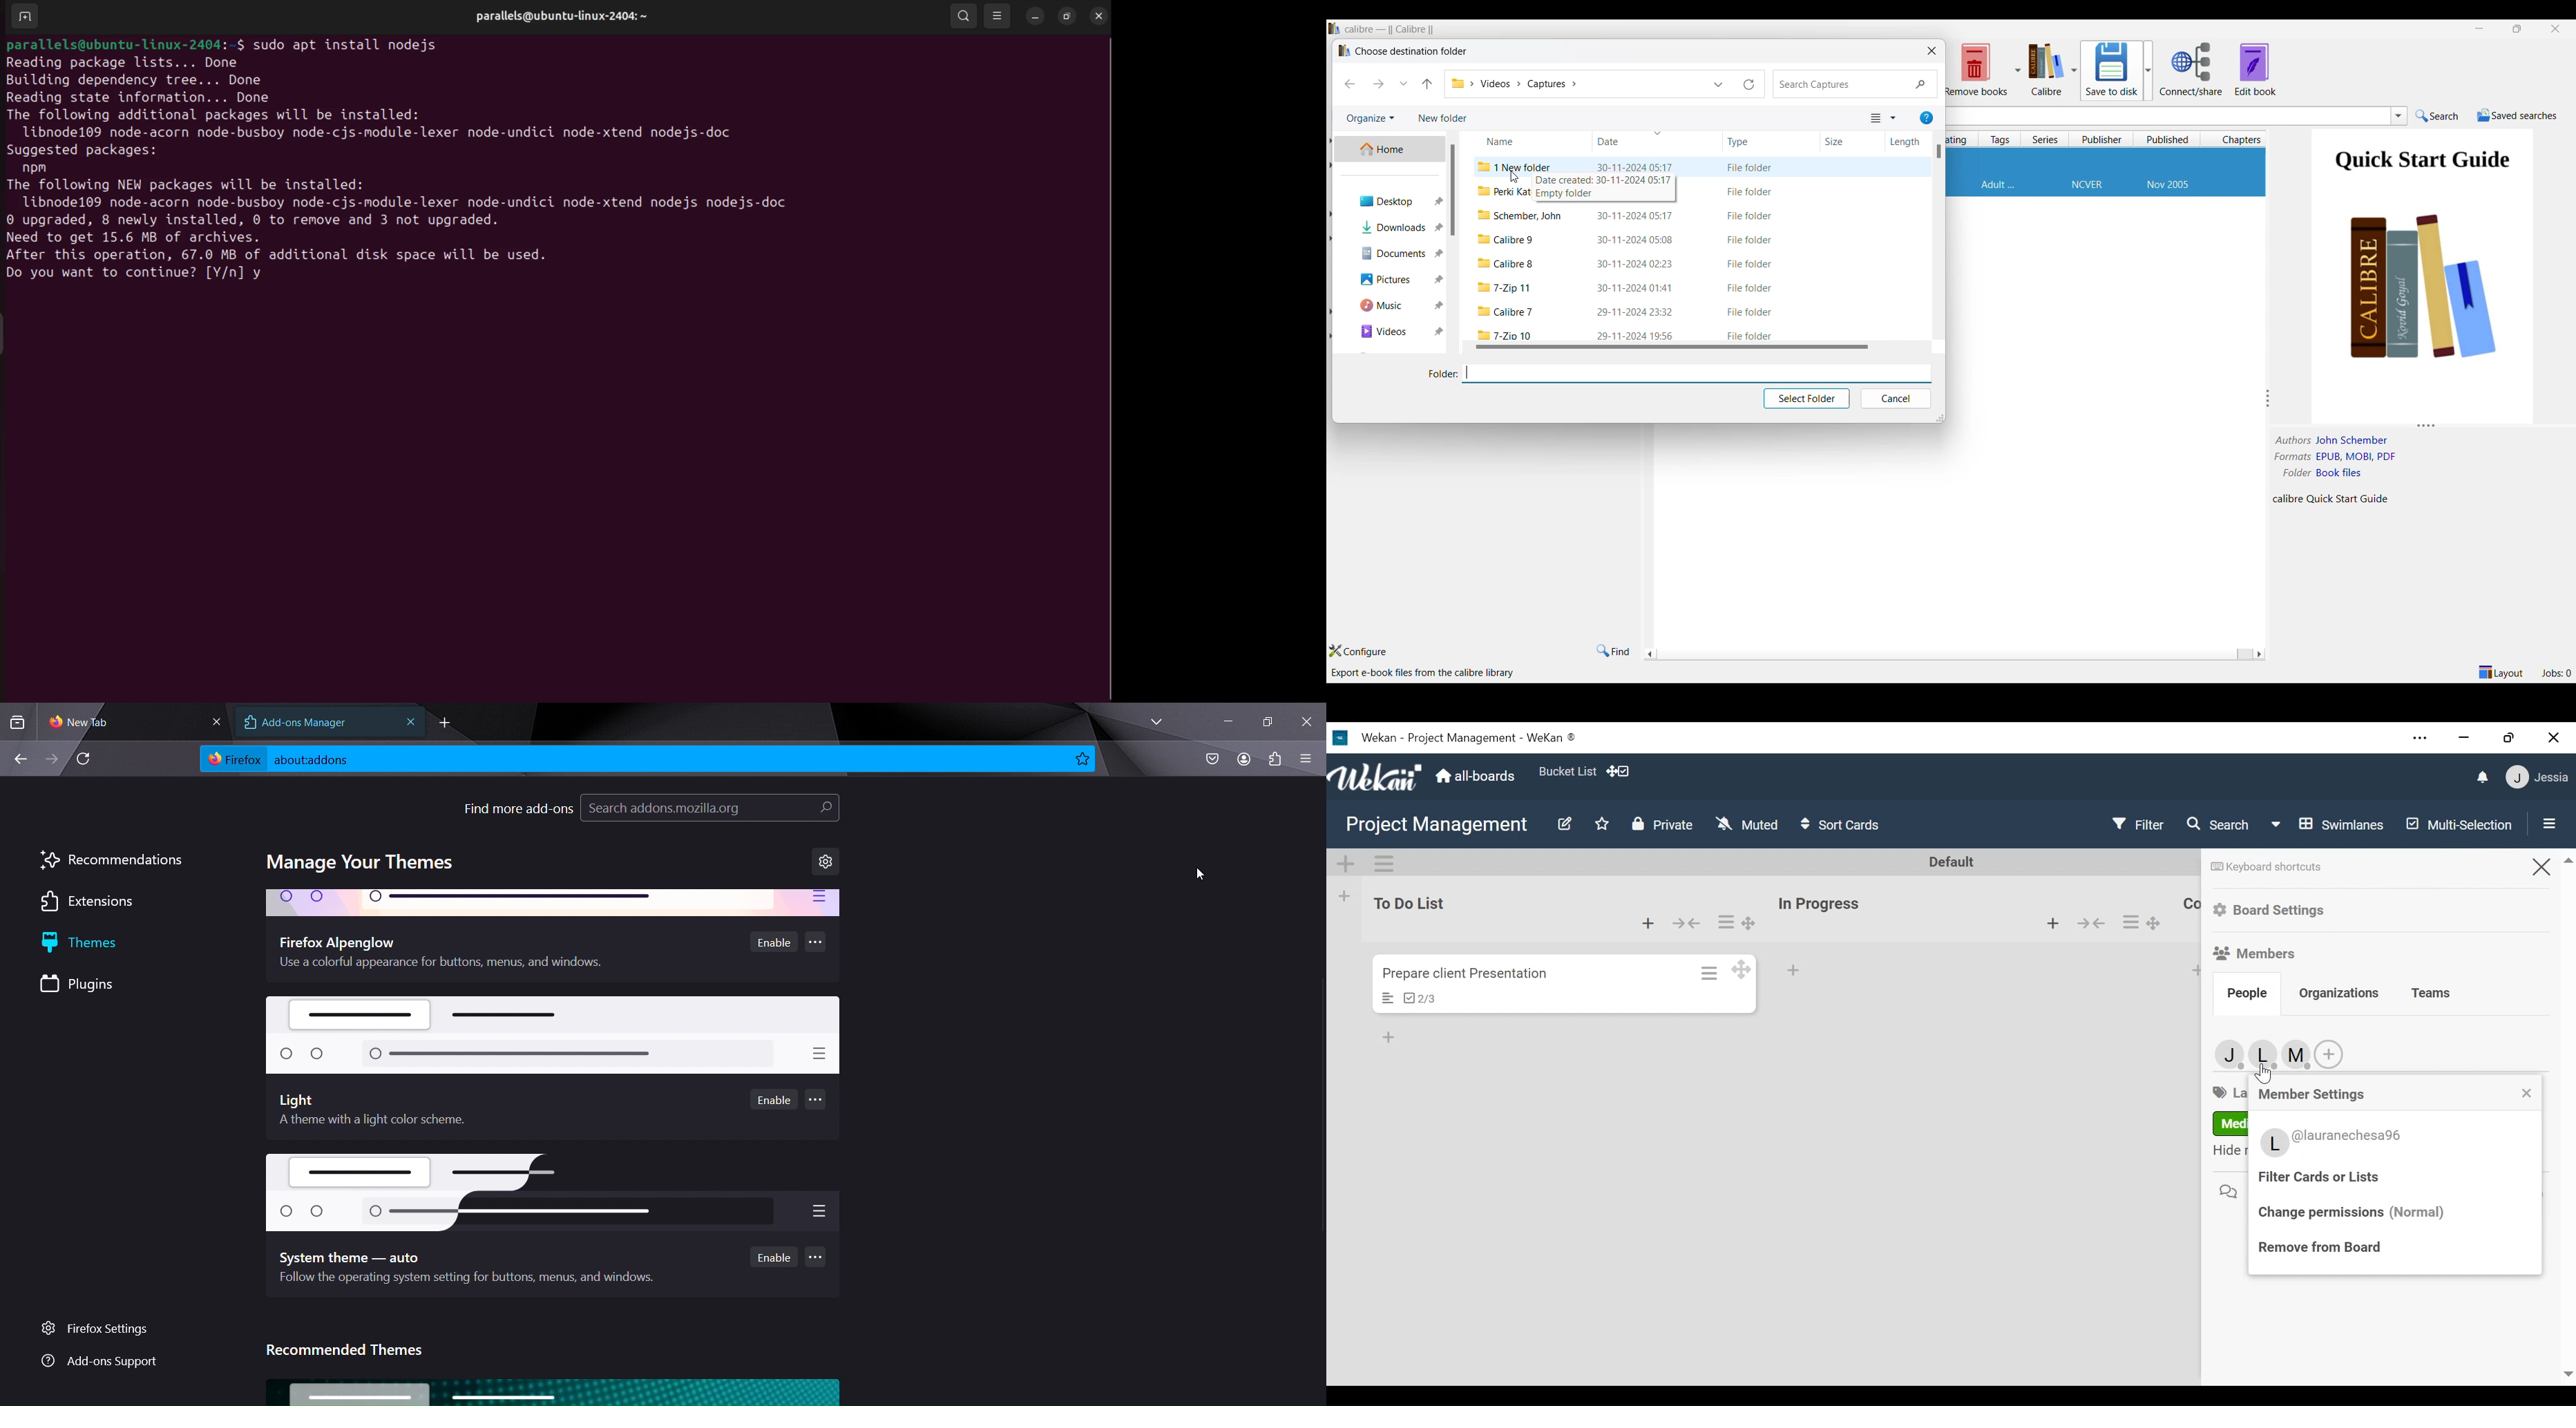 The width and height of the screenshot is (2576, 1428). What do you see at coordinates (1393, 253) in the screenshot?
I see `Documents` at bounding box center [1393, 253].